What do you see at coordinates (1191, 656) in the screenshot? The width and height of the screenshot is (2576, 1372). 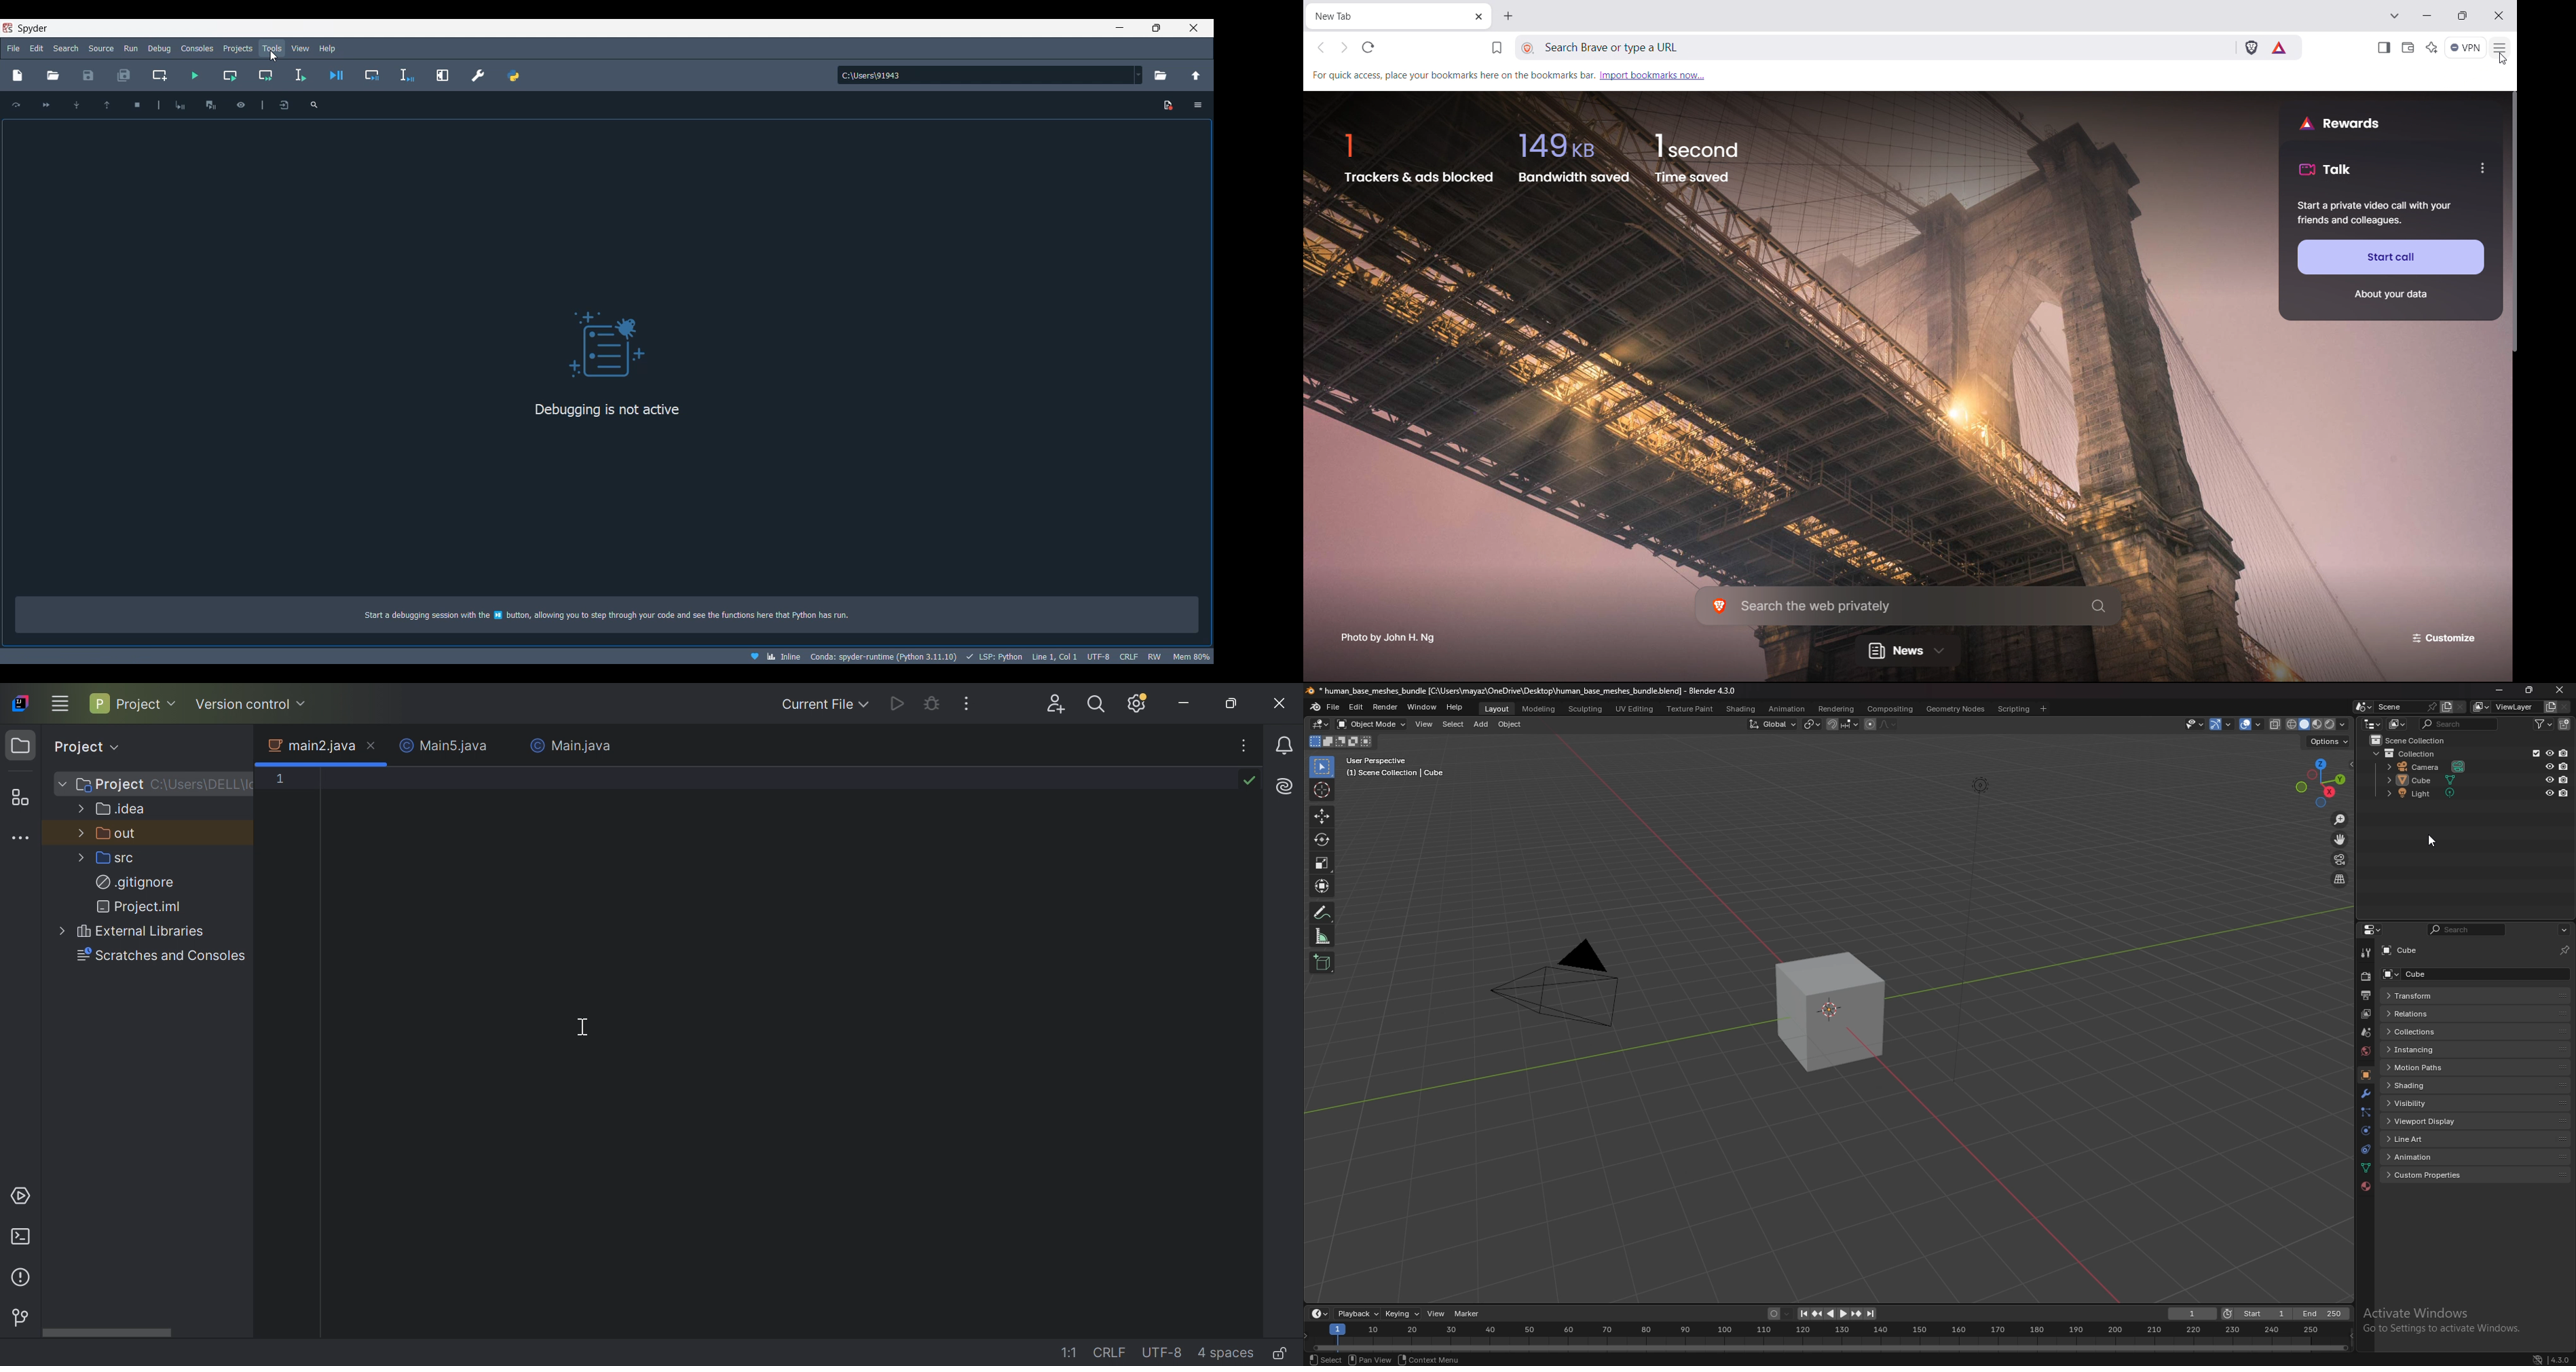 I see `Mem 80%` at bounding box center [1191, 656].